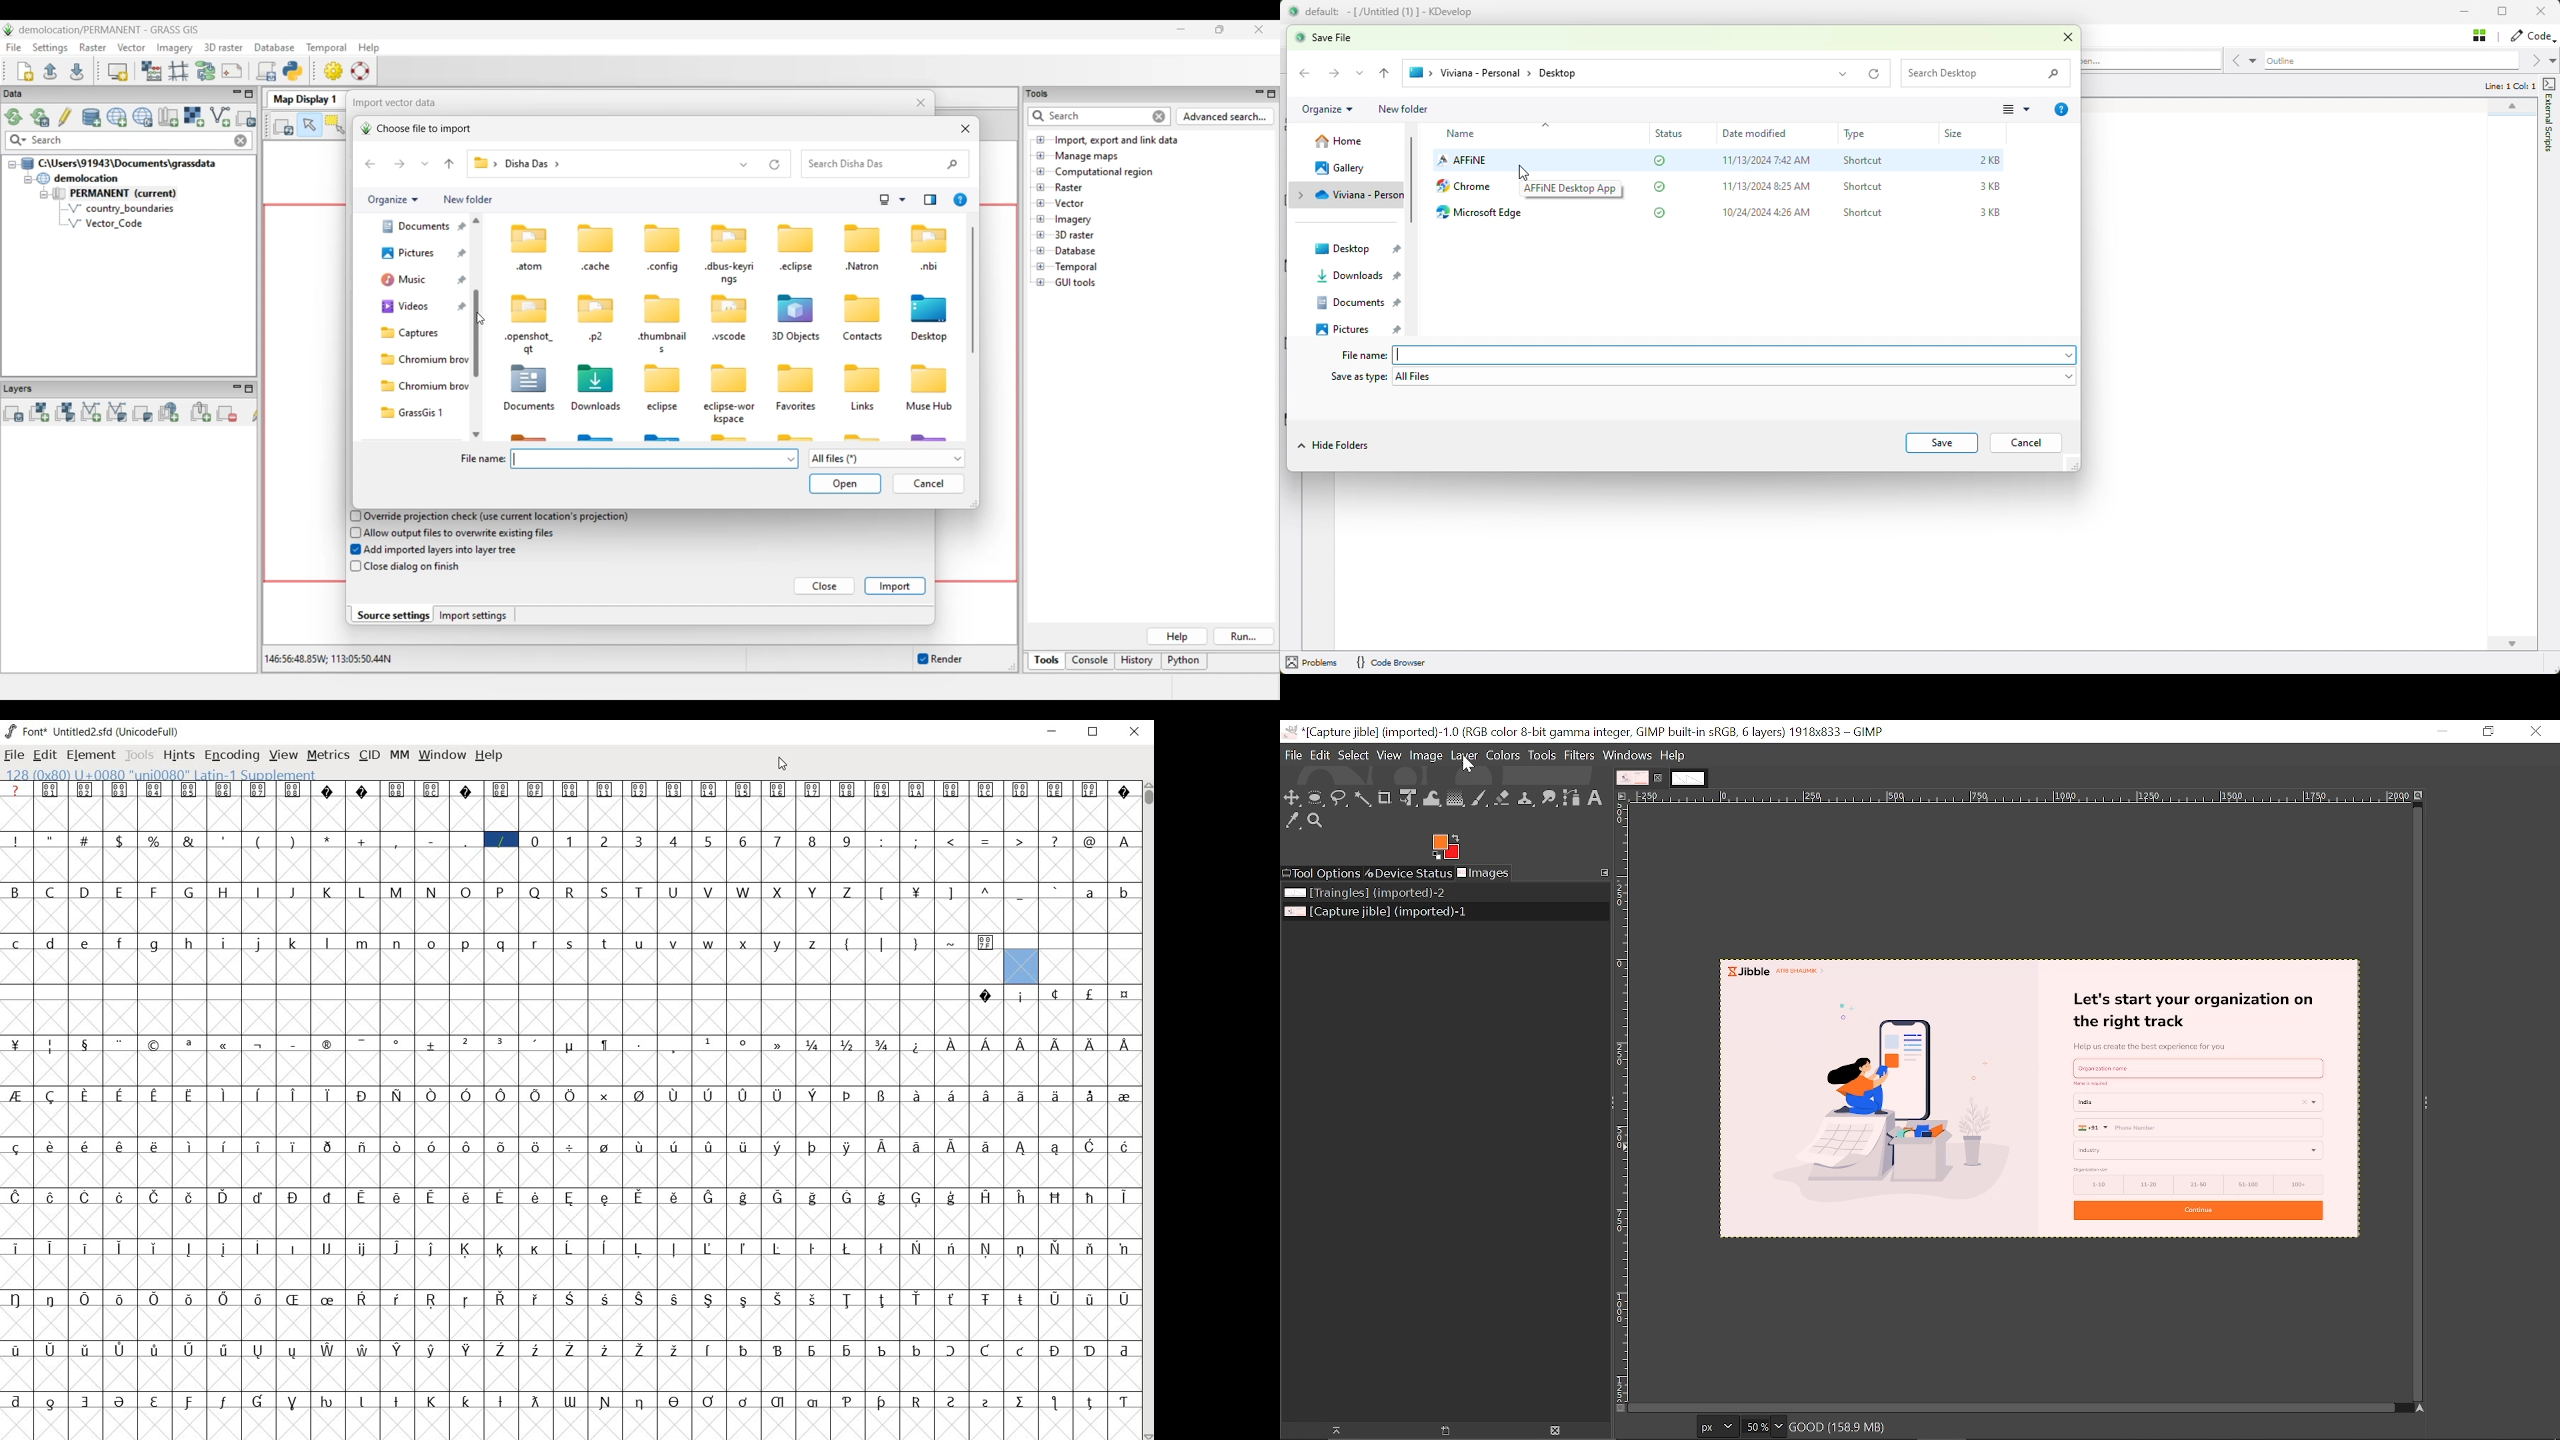 The width and height of the screenshot is (2576, 1456). Describe the element at coordinates (606, 1046) in the screenshot. I see `glyph` at that location.